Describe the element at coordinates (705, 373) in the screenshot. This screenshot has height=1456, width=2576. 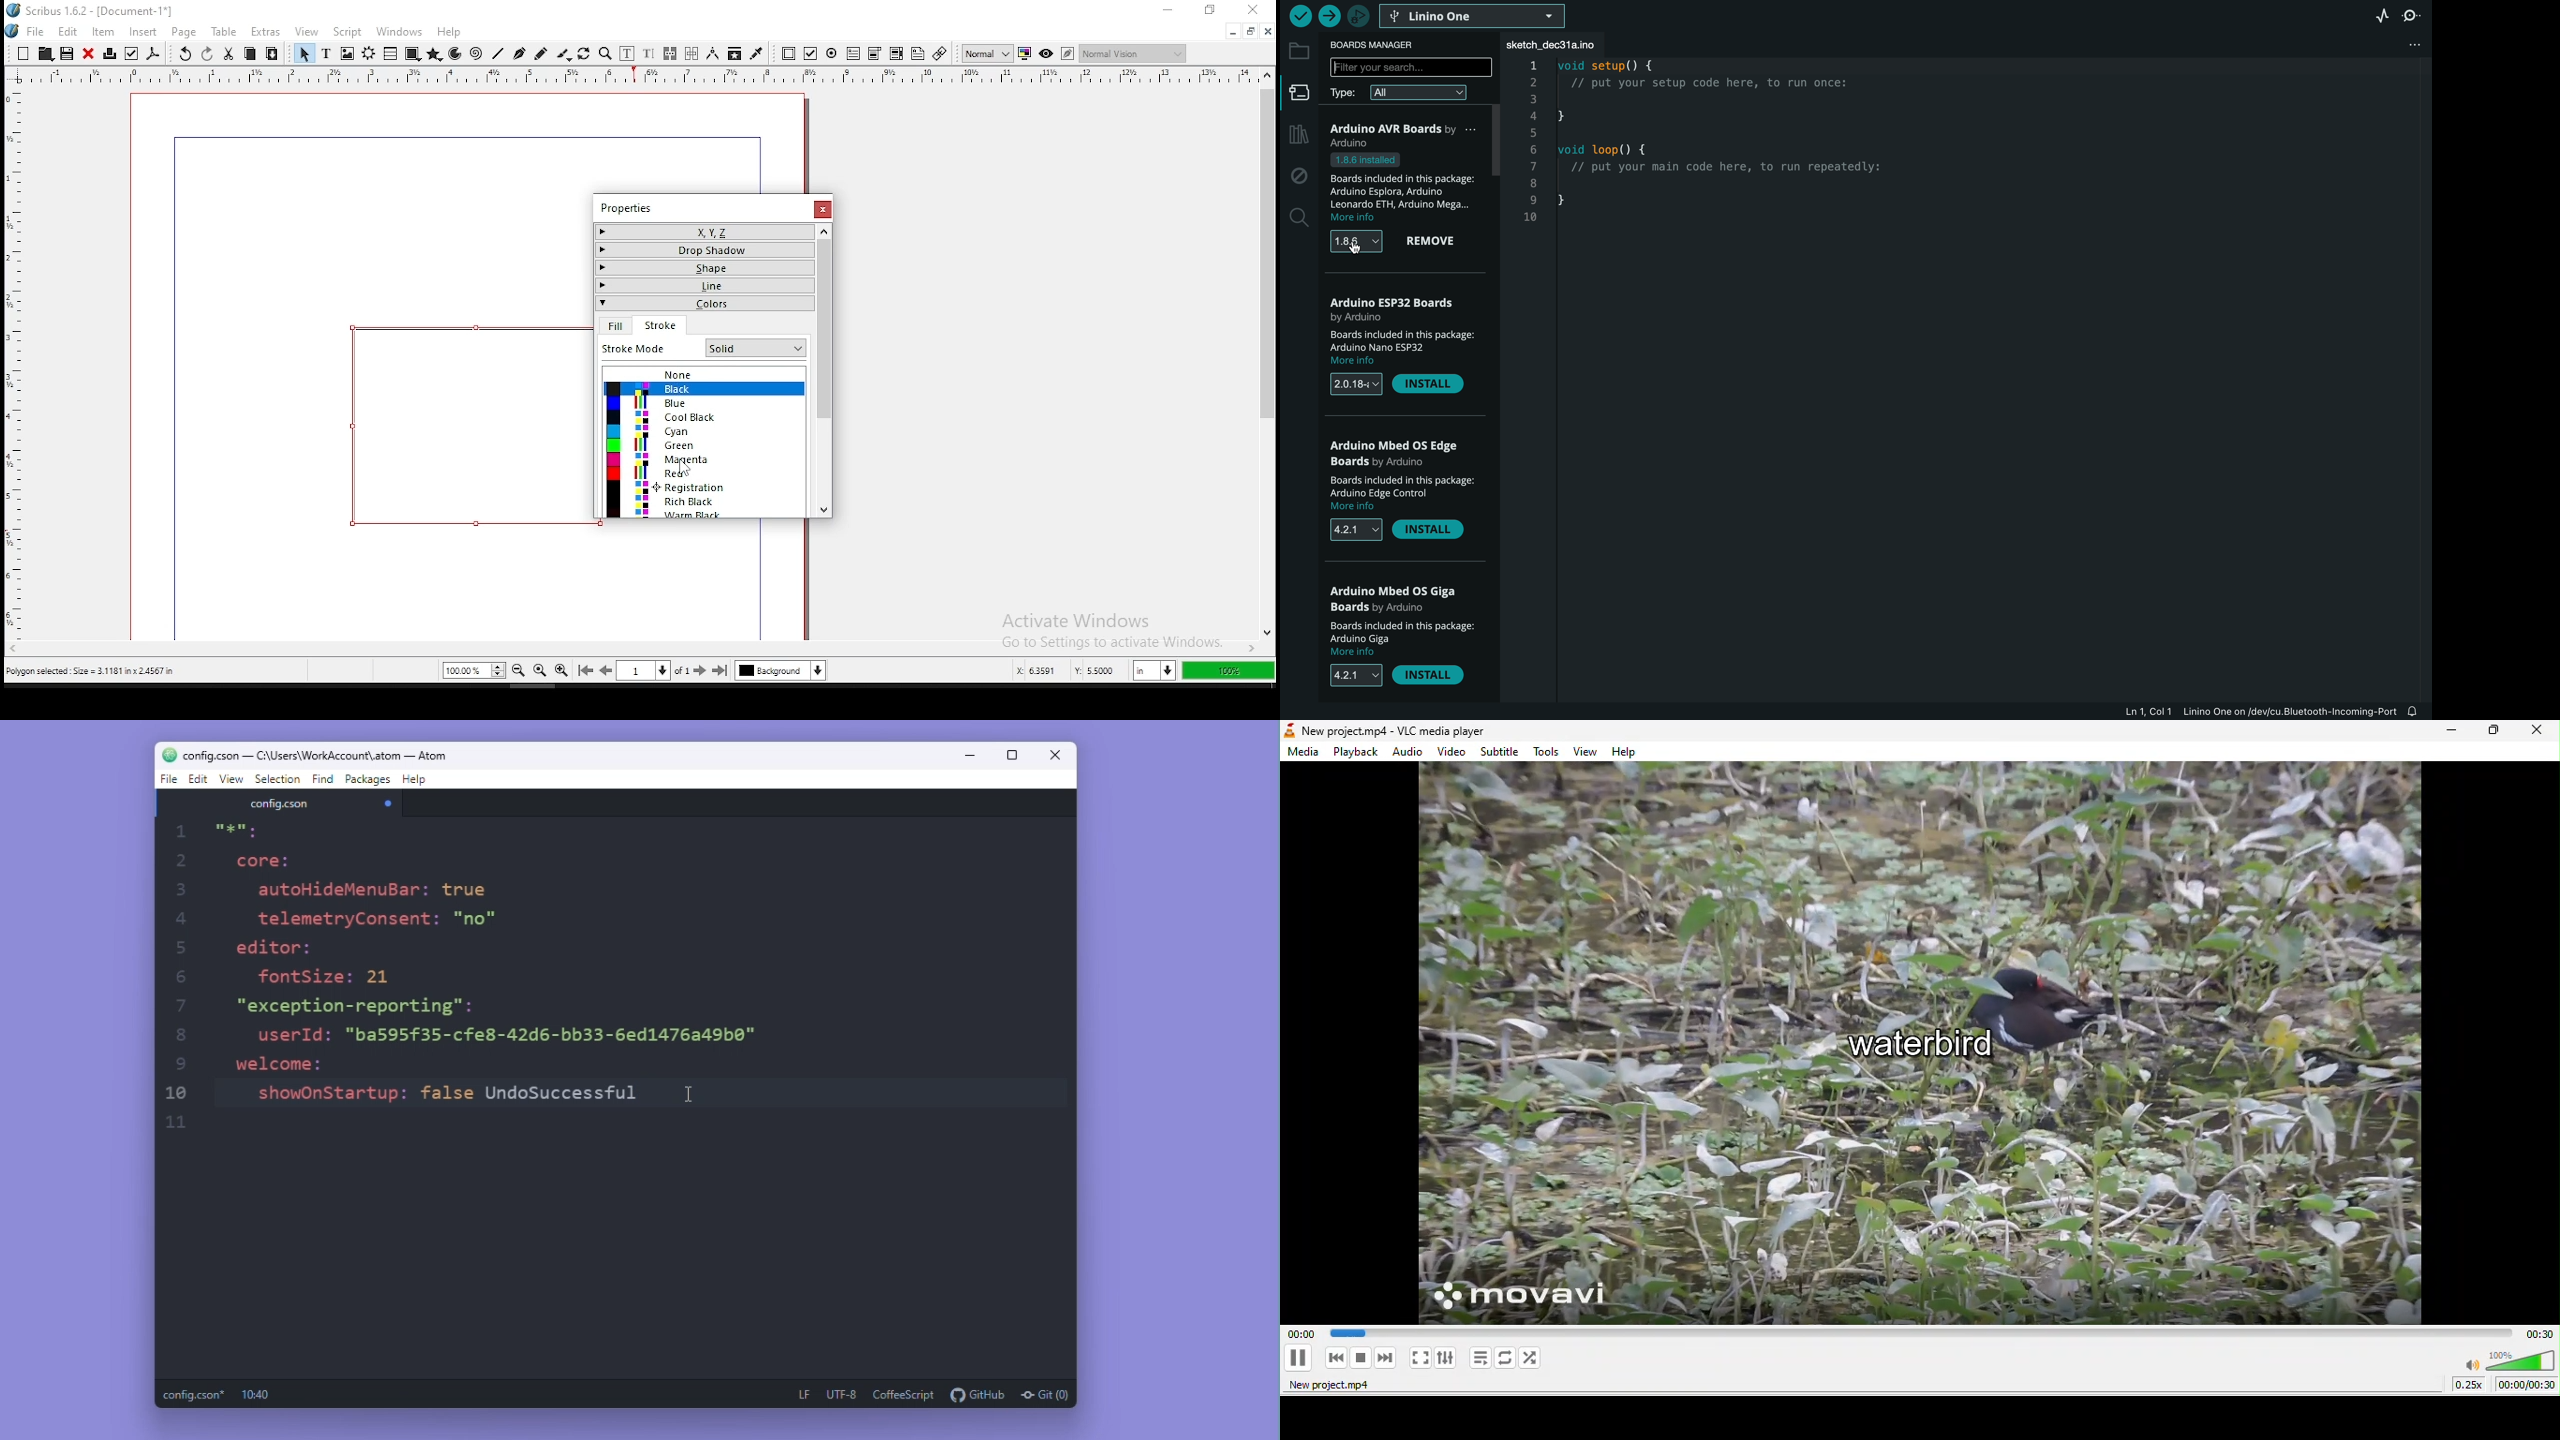
I see `none` at that location.